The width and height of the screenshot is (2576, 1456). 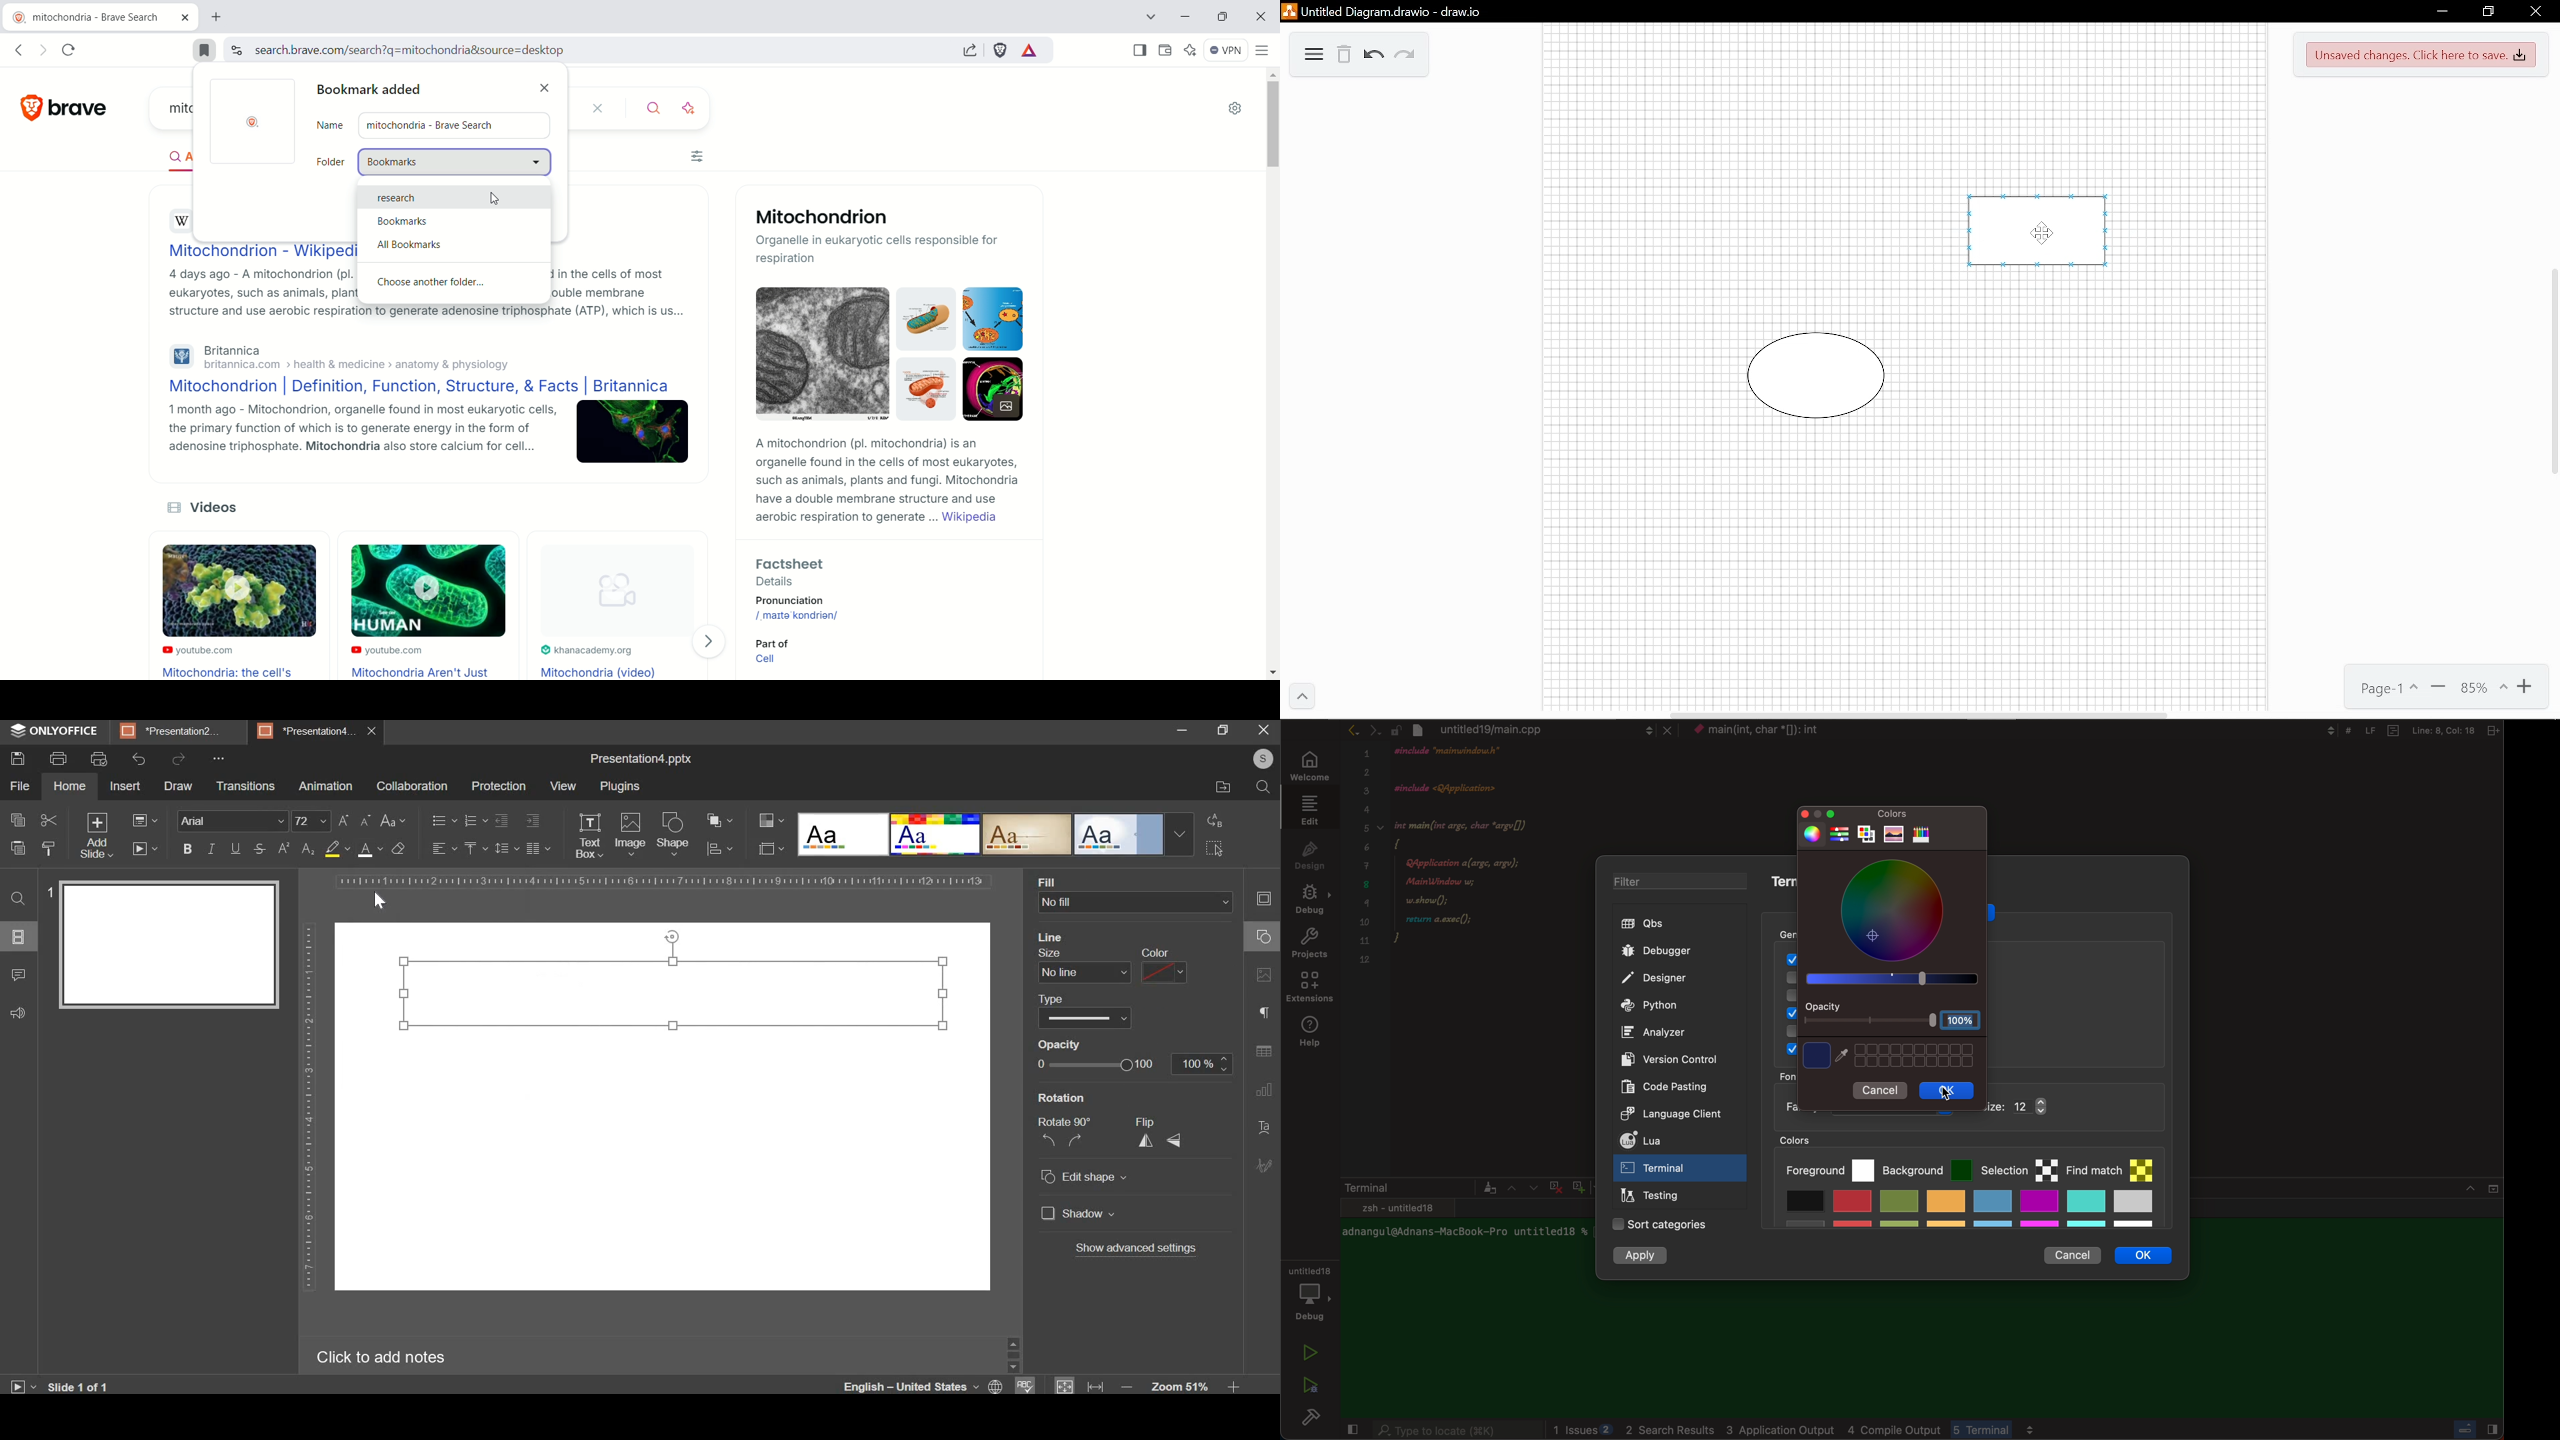 What do you see at coordinates (49, 849) in the screenshot?
I see `copy styles` at bounding box center [49, 849].